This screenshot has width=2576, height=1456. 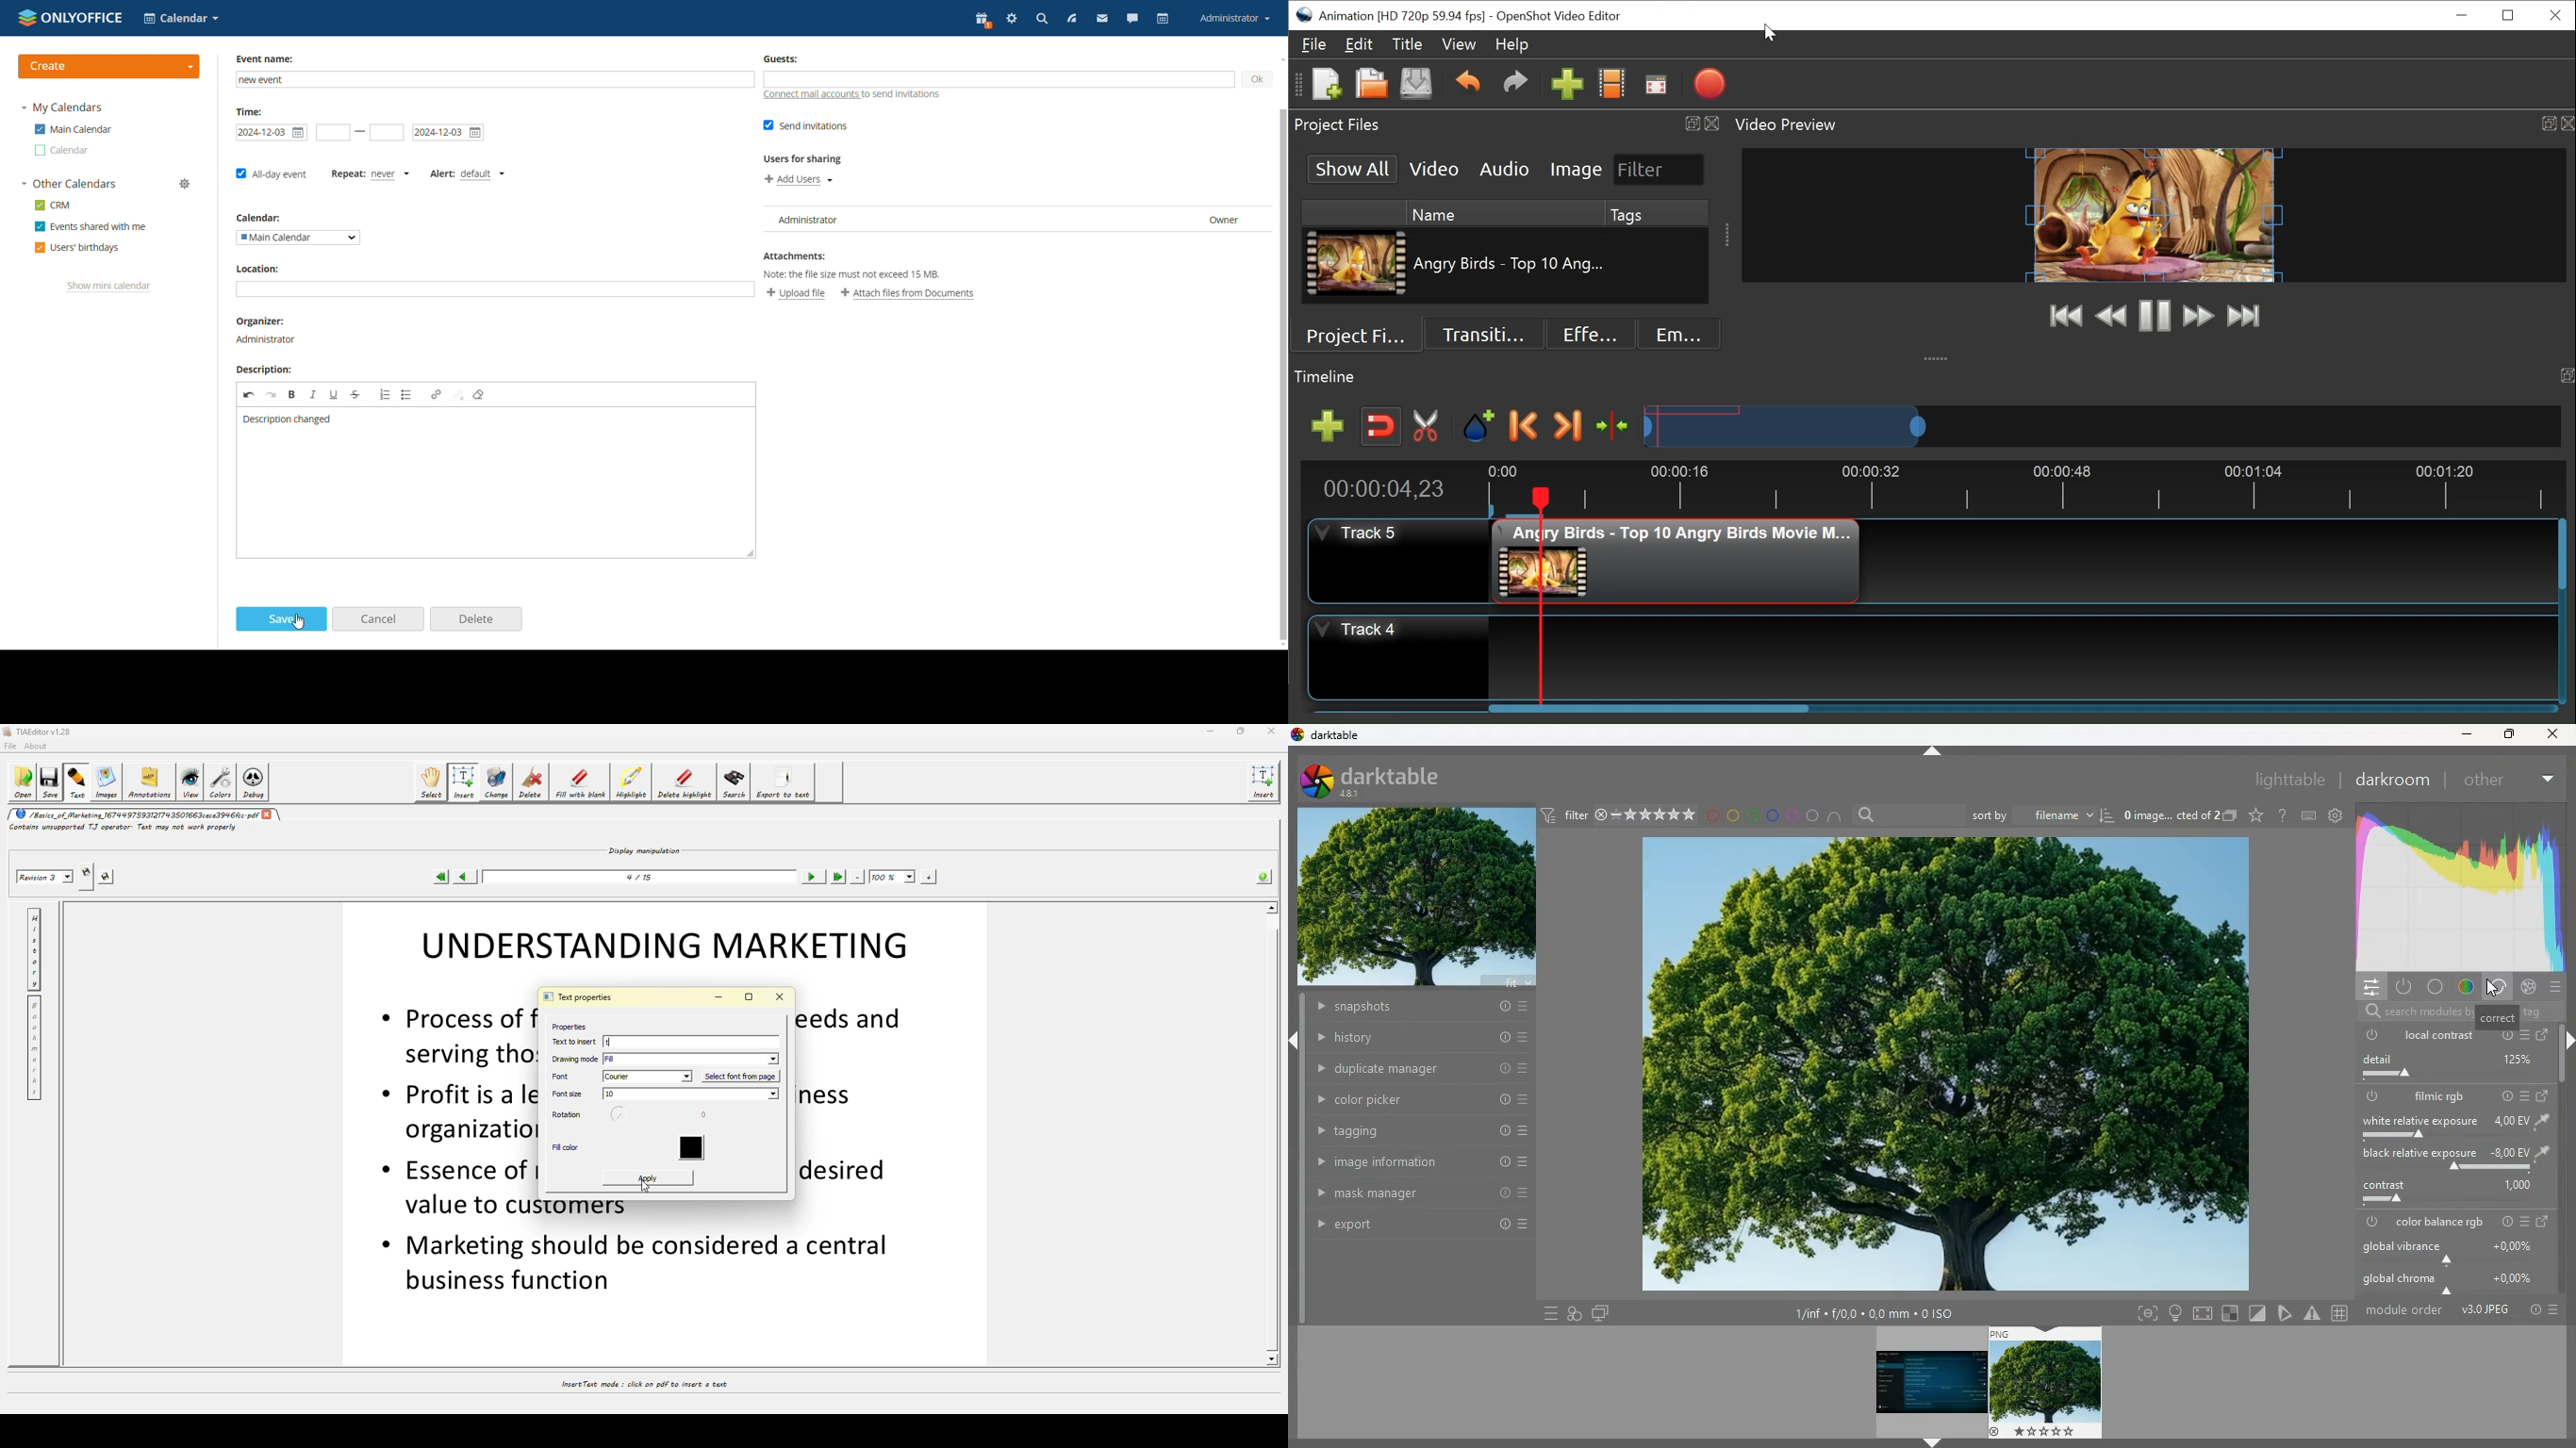 I want to click on logo, so click(x=70, y=17).